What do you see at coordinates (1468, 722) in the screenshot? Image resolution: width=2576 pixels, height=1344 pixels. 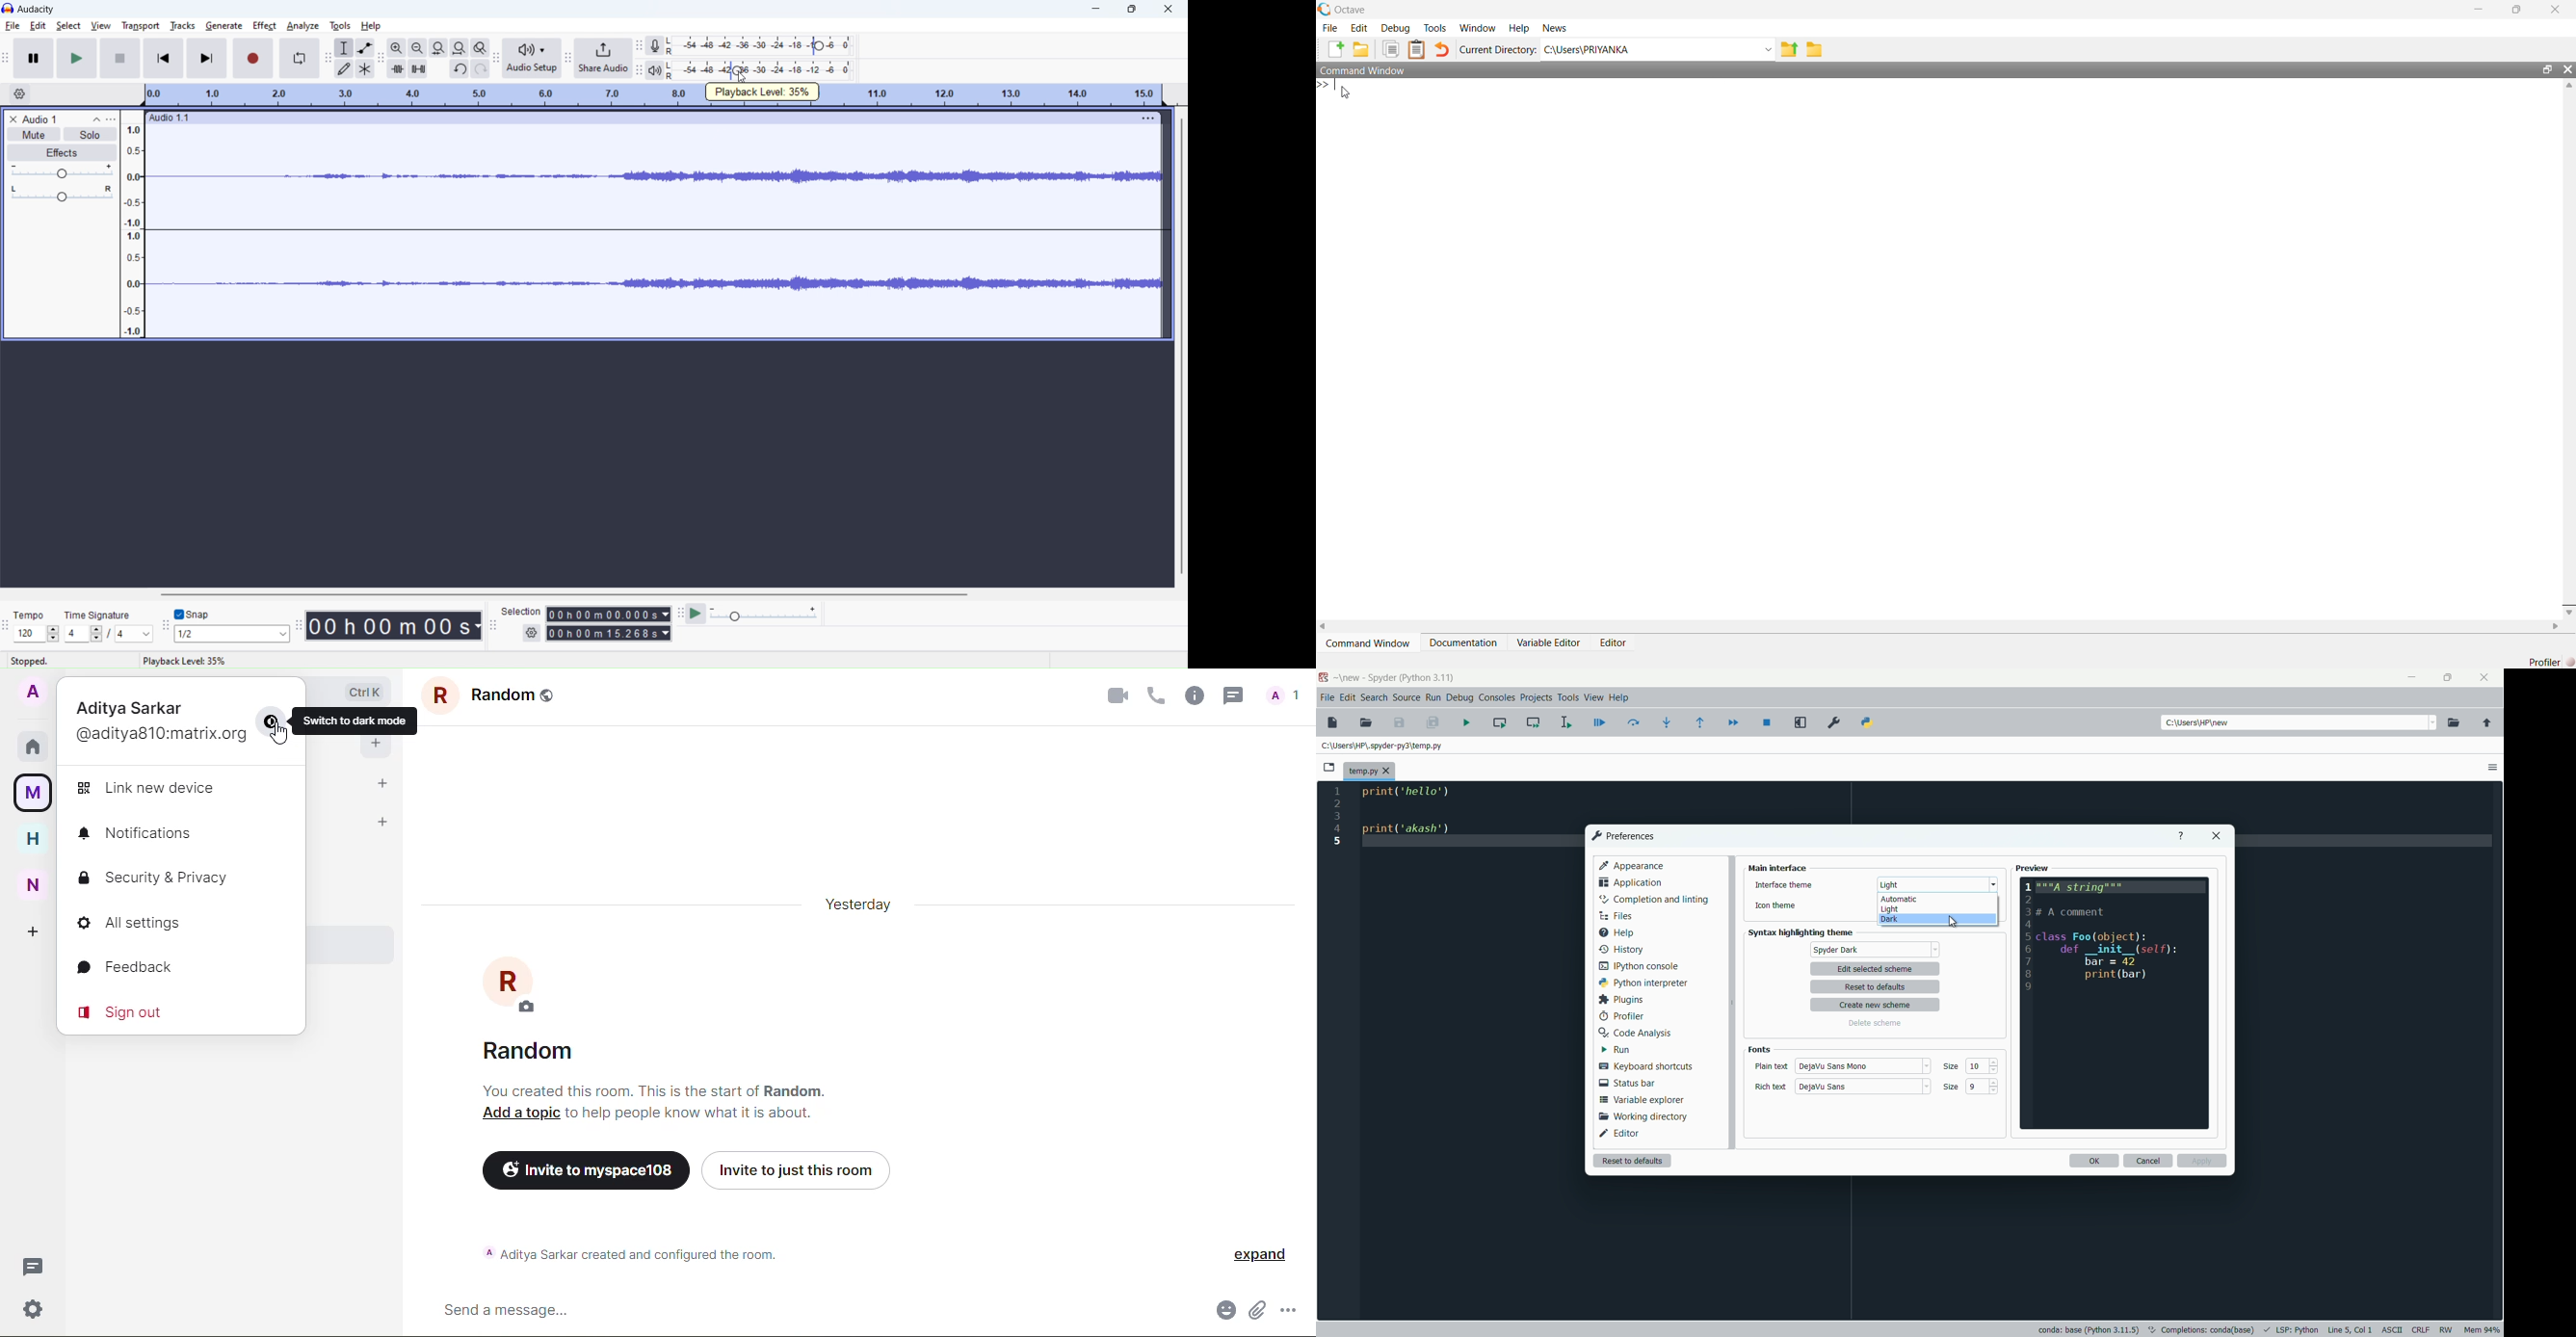 I see `run file` at bounding box center [1468, 722].